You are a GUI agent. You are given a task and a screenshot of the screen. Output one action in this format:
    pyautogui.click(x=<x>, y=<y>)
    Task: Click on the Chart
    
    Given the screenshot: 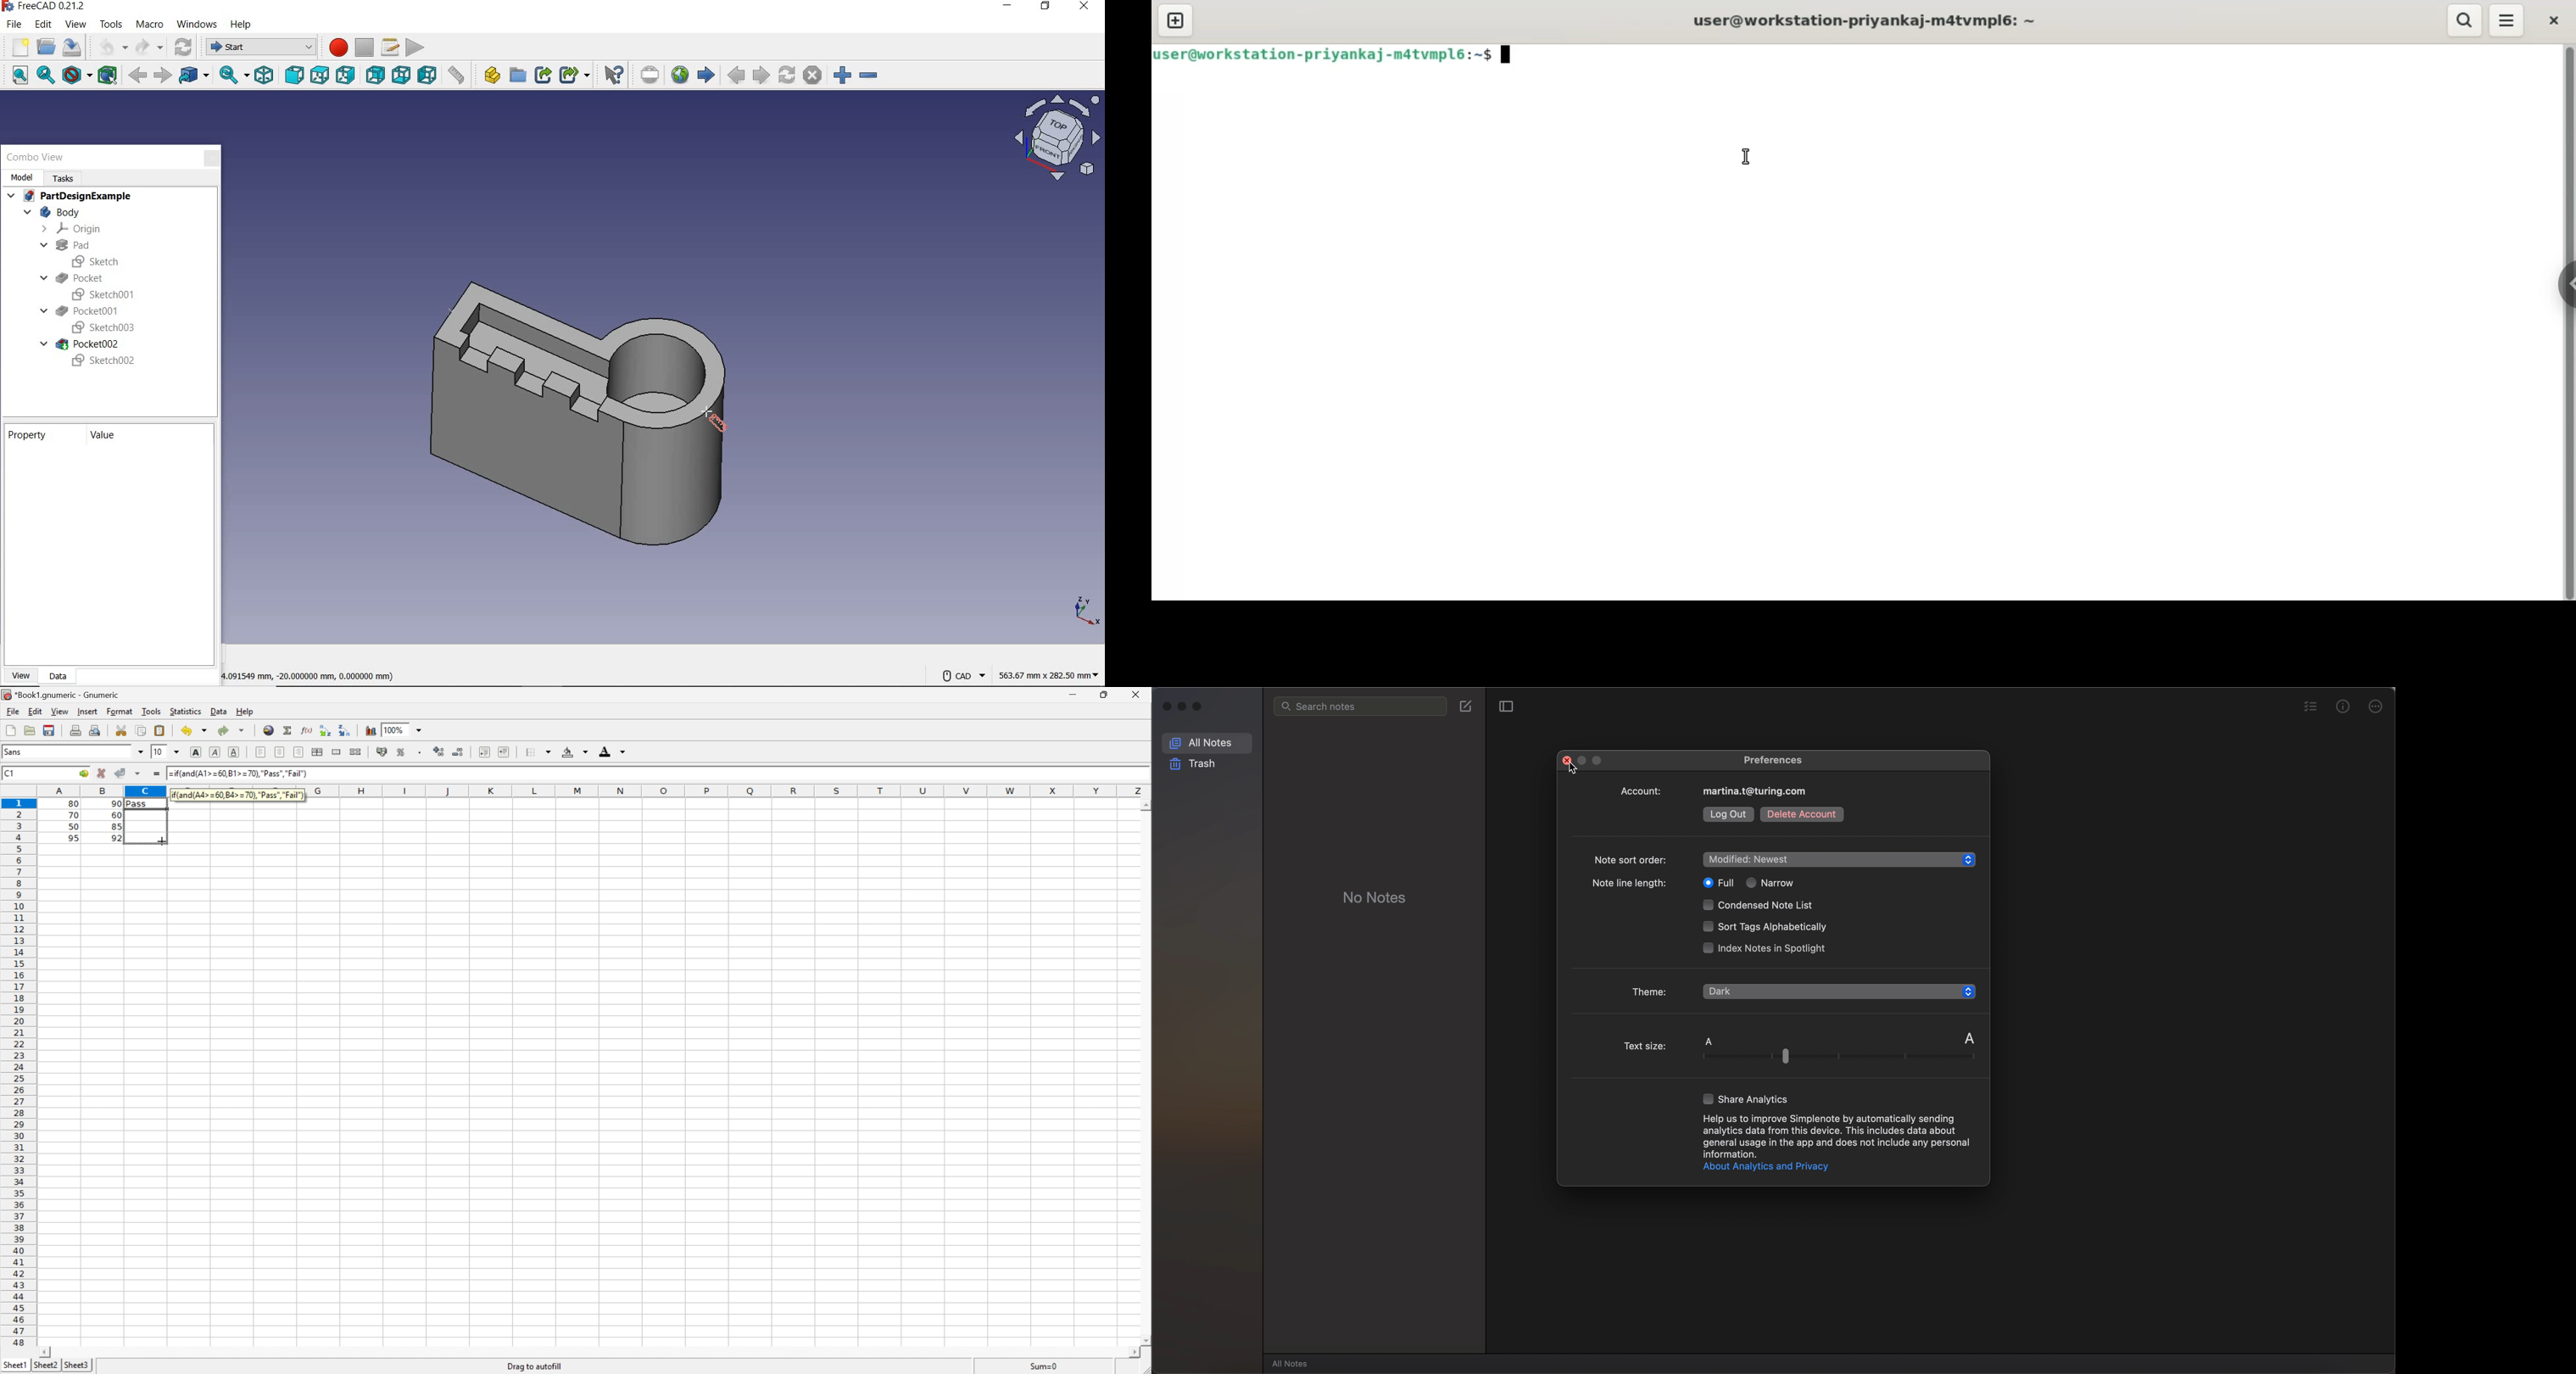 What is the action you would take?
    pyautogui.click(x=369, y=730)
    